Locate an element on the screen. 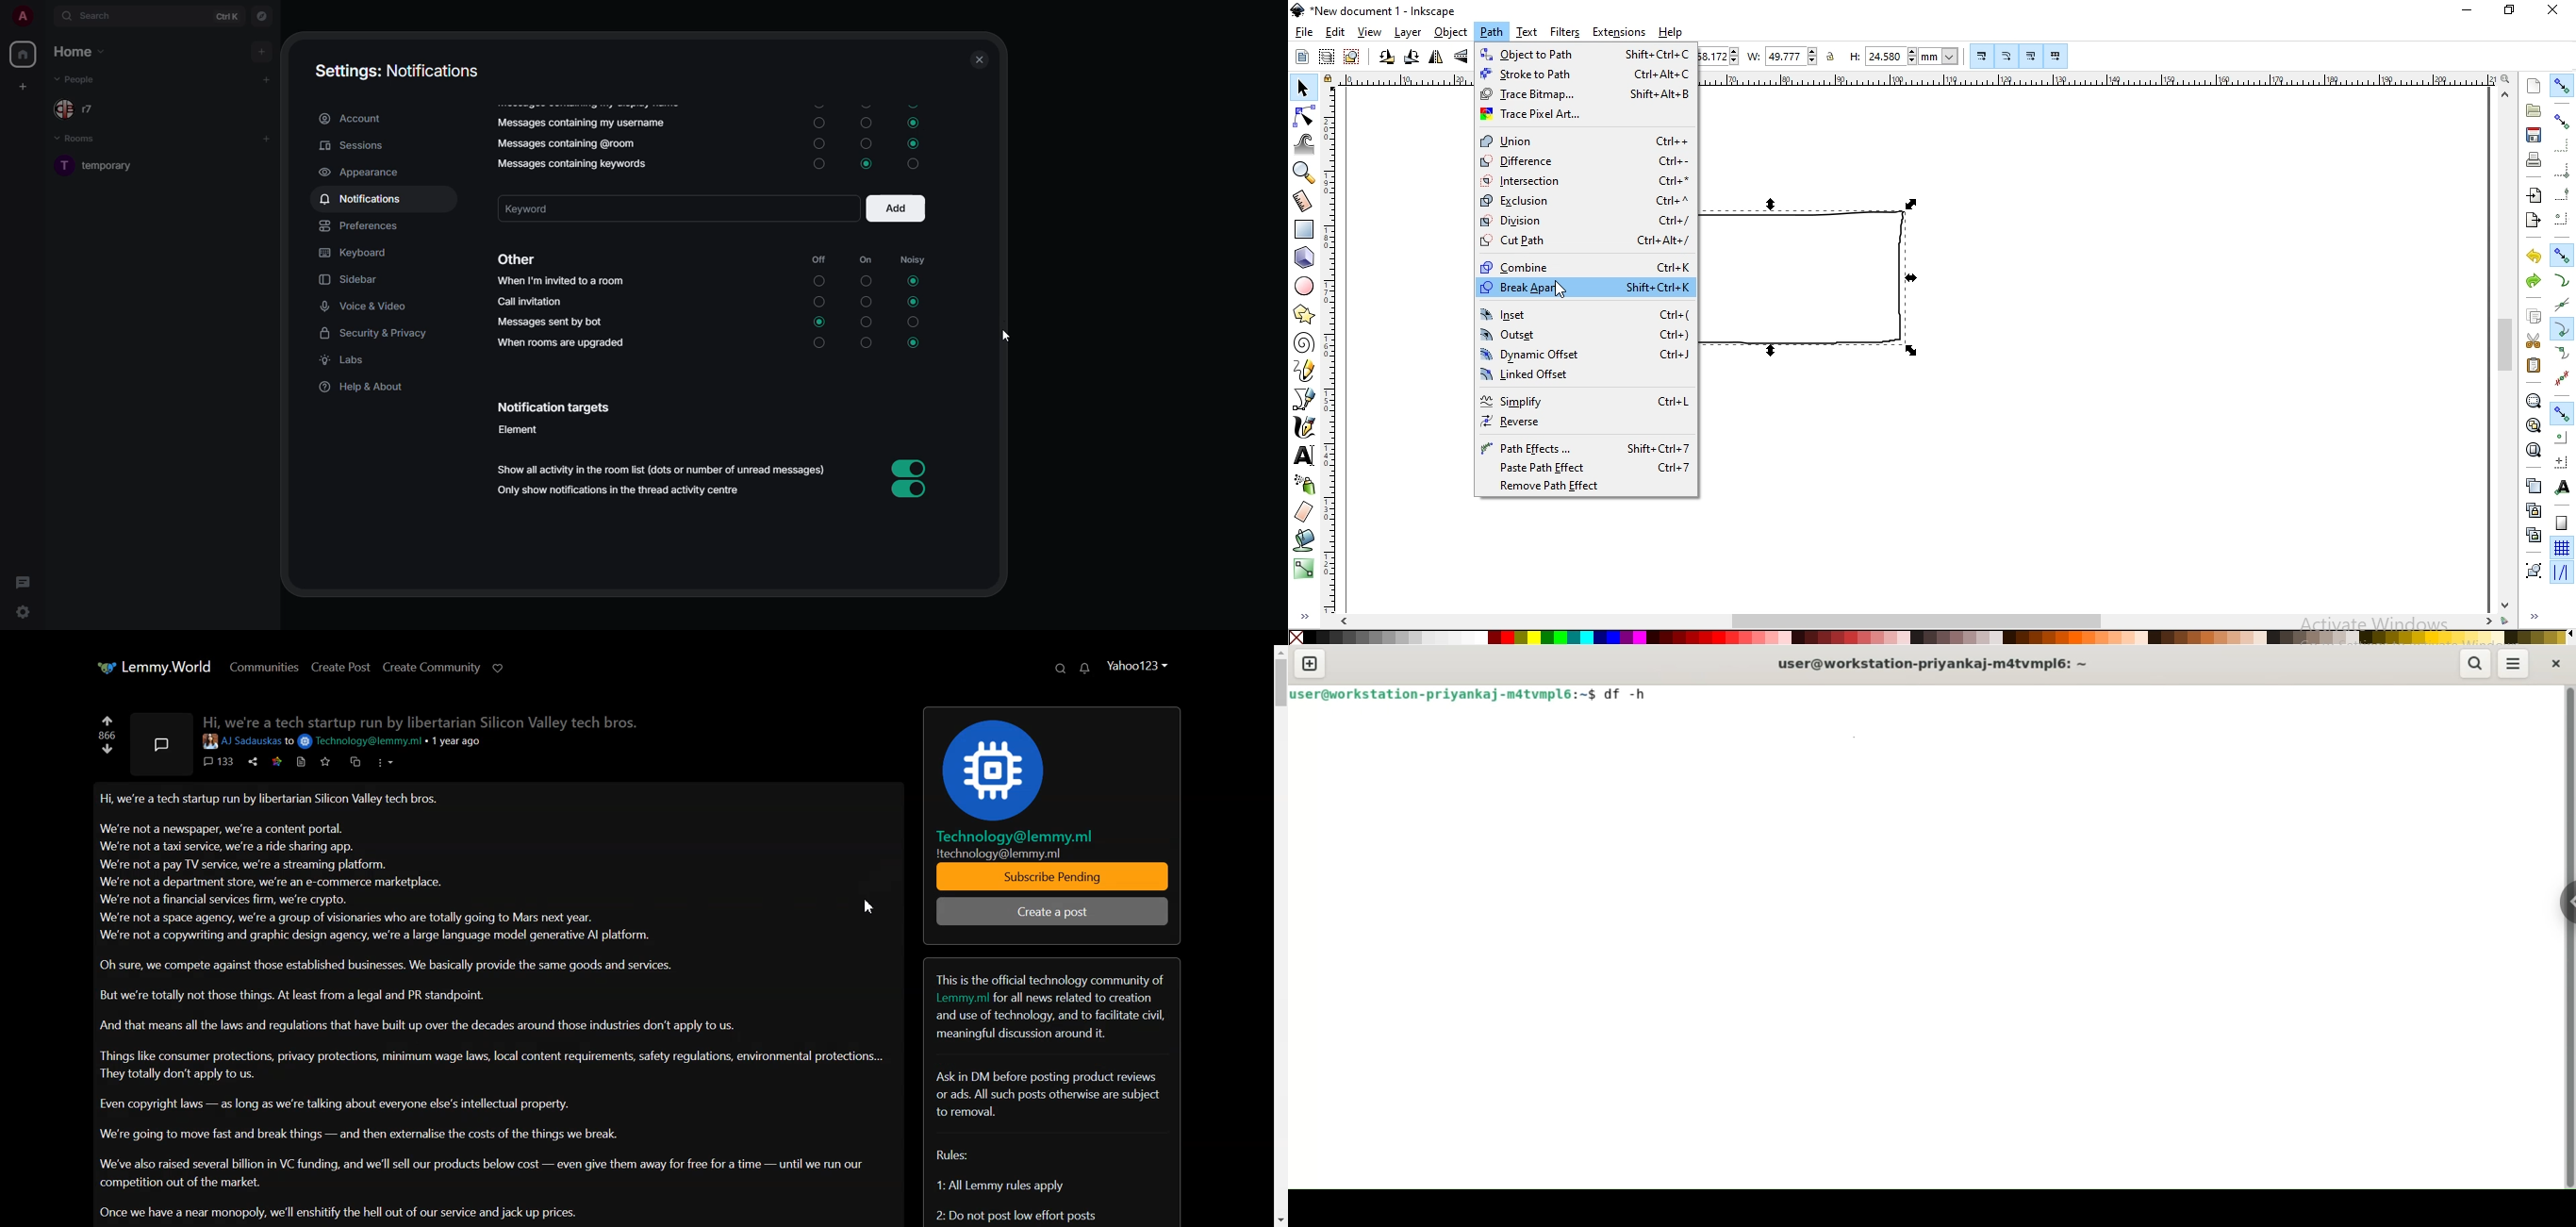 Image resolution: width=2576 pixels, height=1232 pixels. close is located at coordinates (2557, 9).